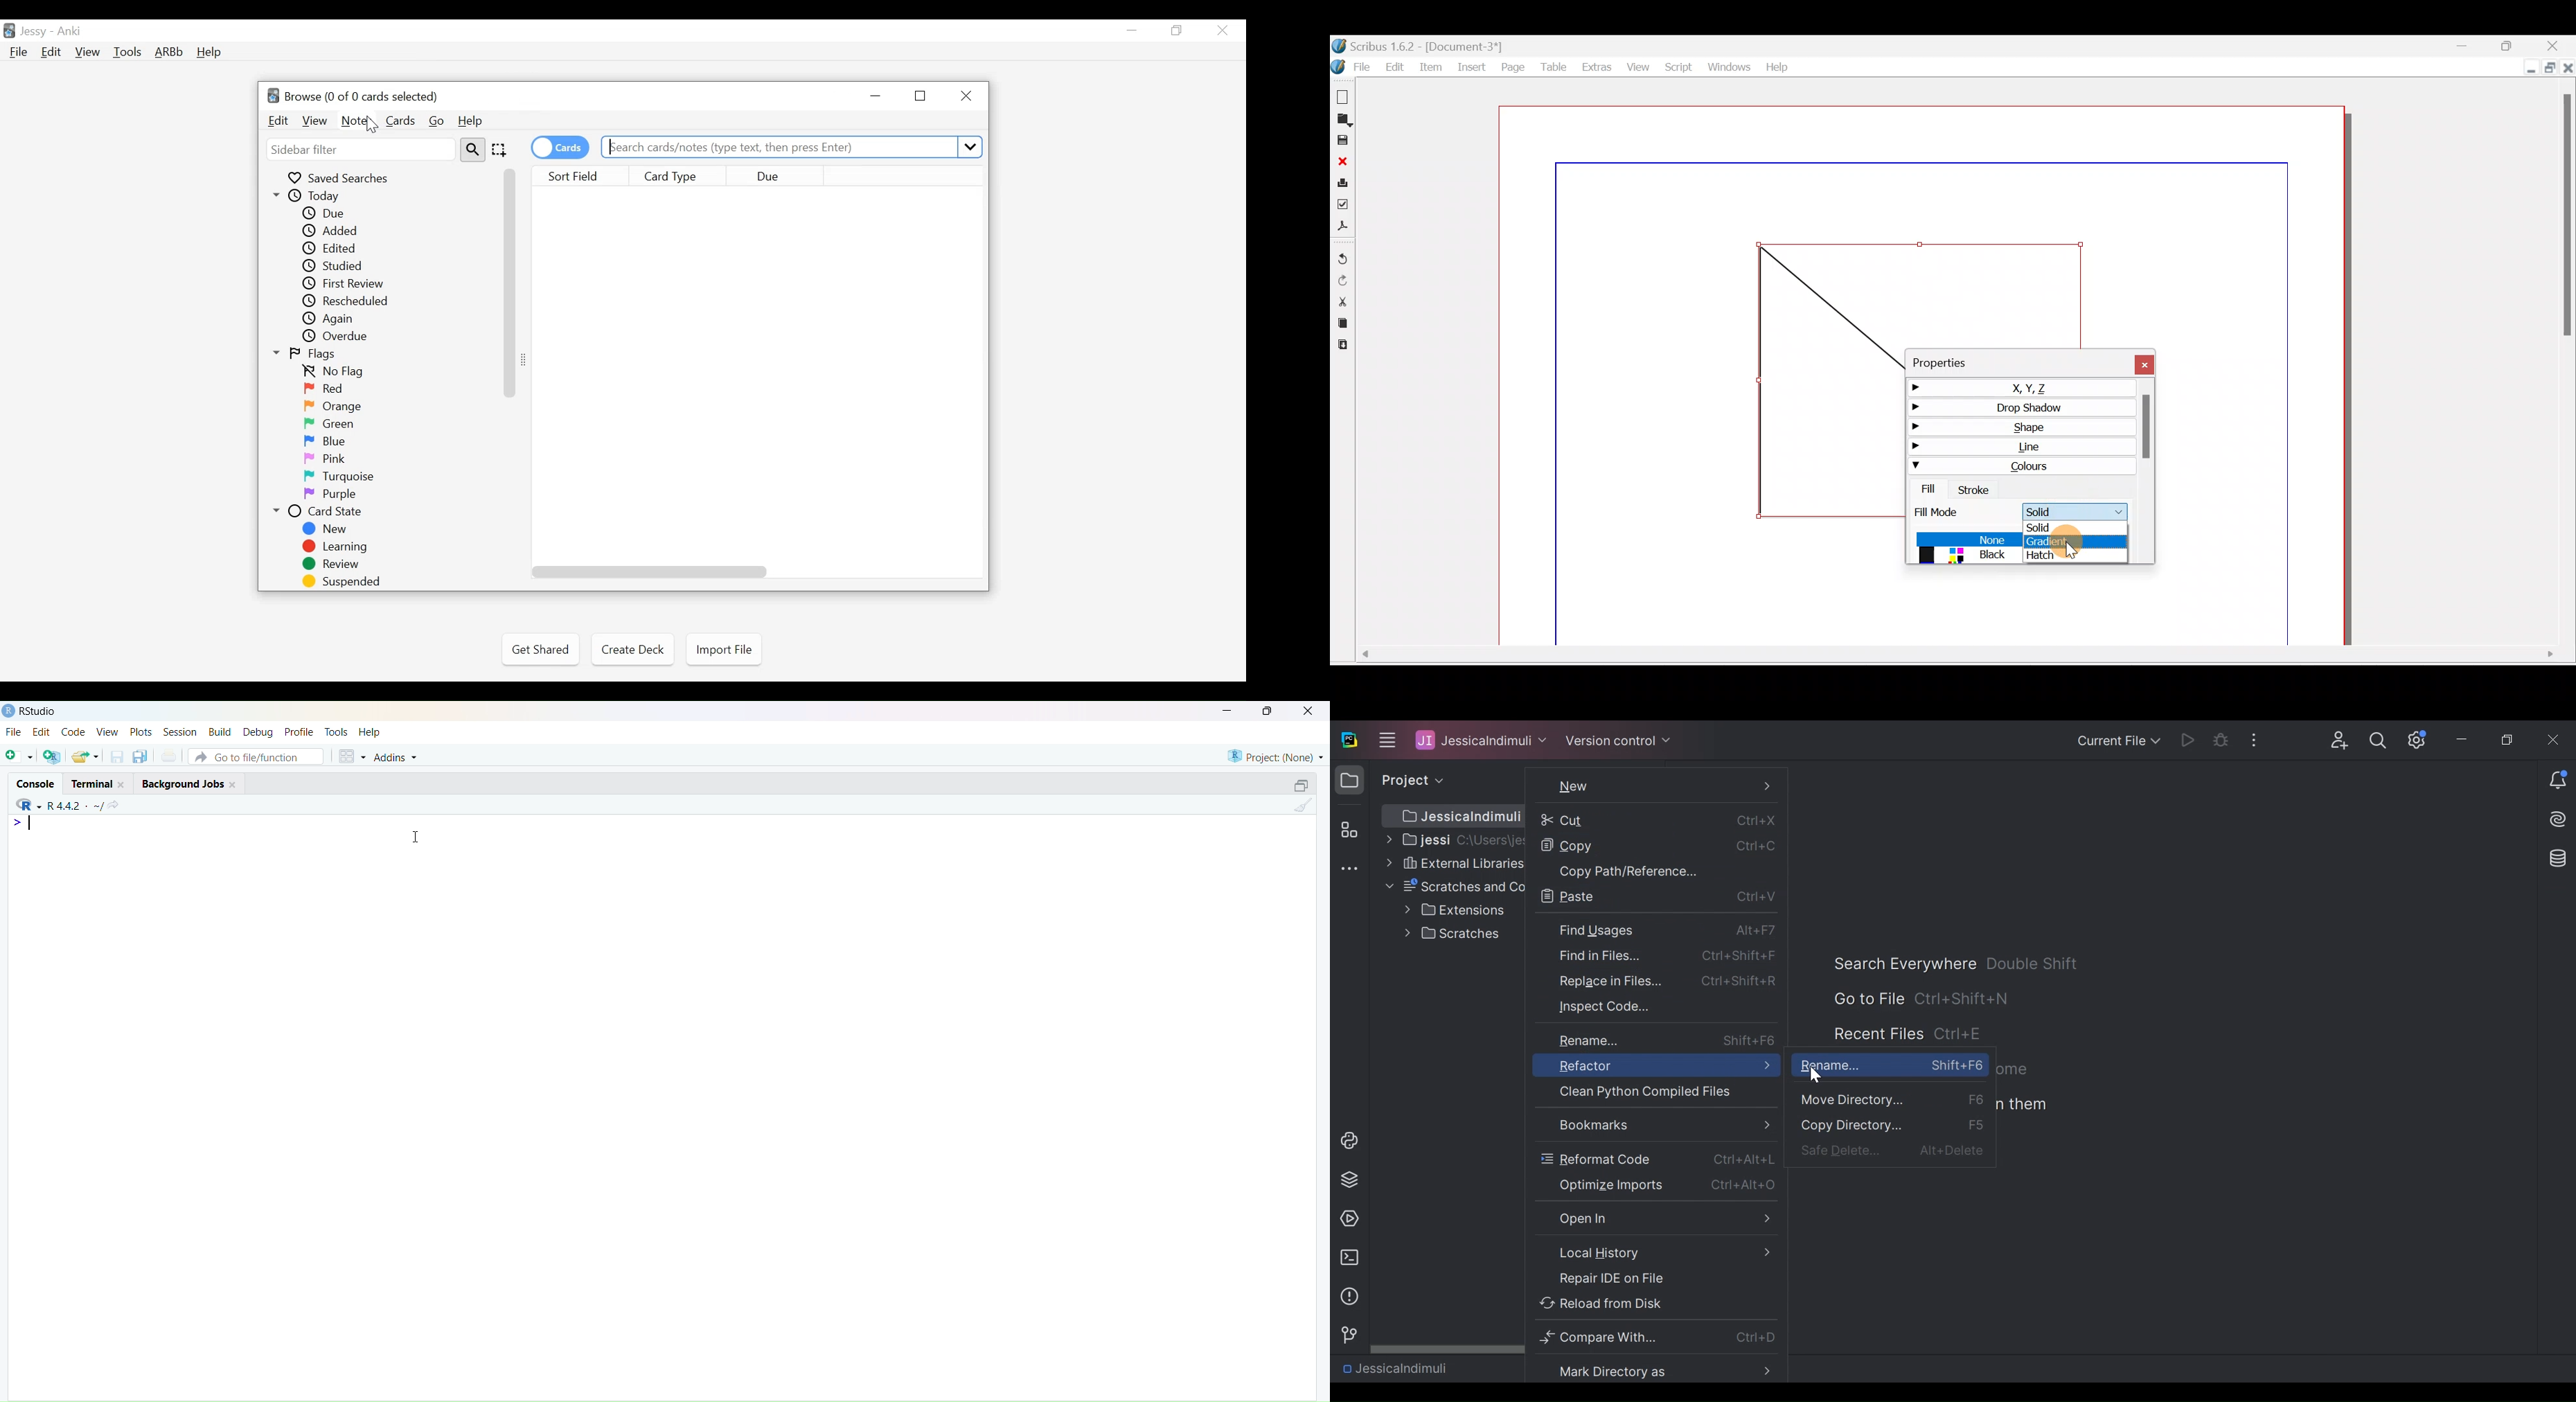 The image size is (2576, 1428). What do you see at coordinates (342, 476) in the screenshot?
I see `Turquoise` at bounding box center [342, 476].